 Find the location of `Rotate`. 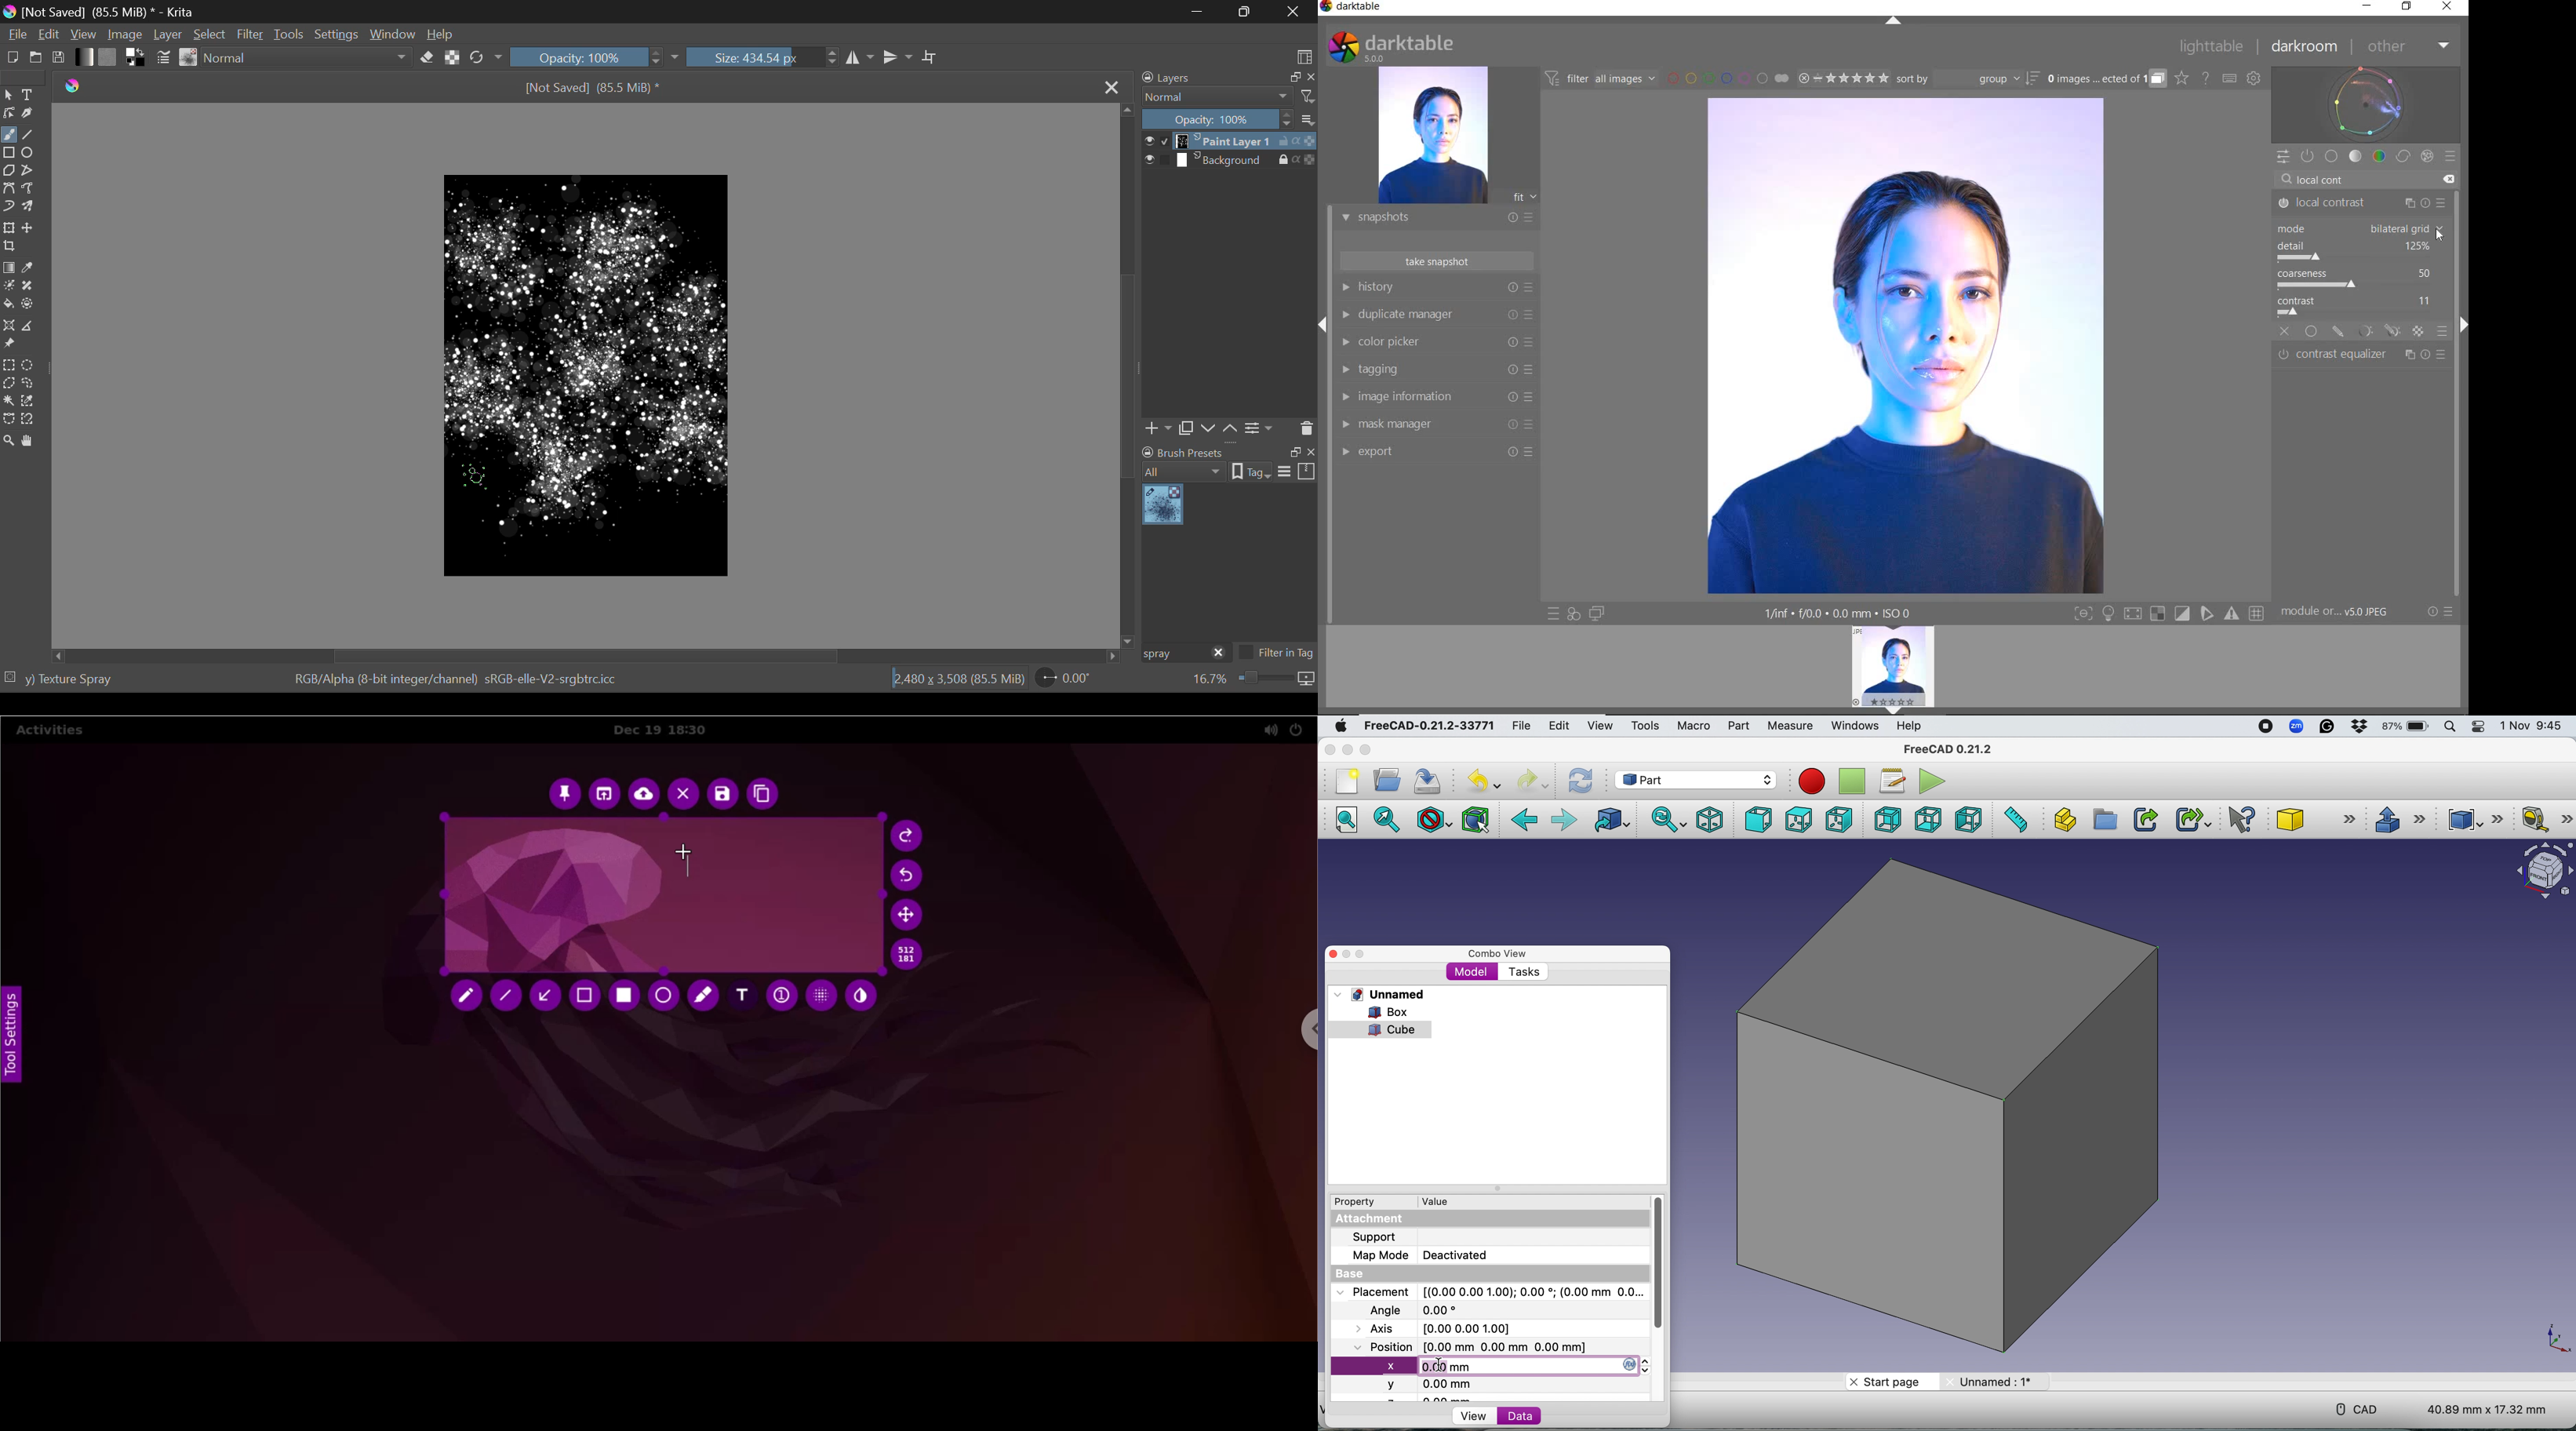

Rotate is located at coordinates (487, 58).